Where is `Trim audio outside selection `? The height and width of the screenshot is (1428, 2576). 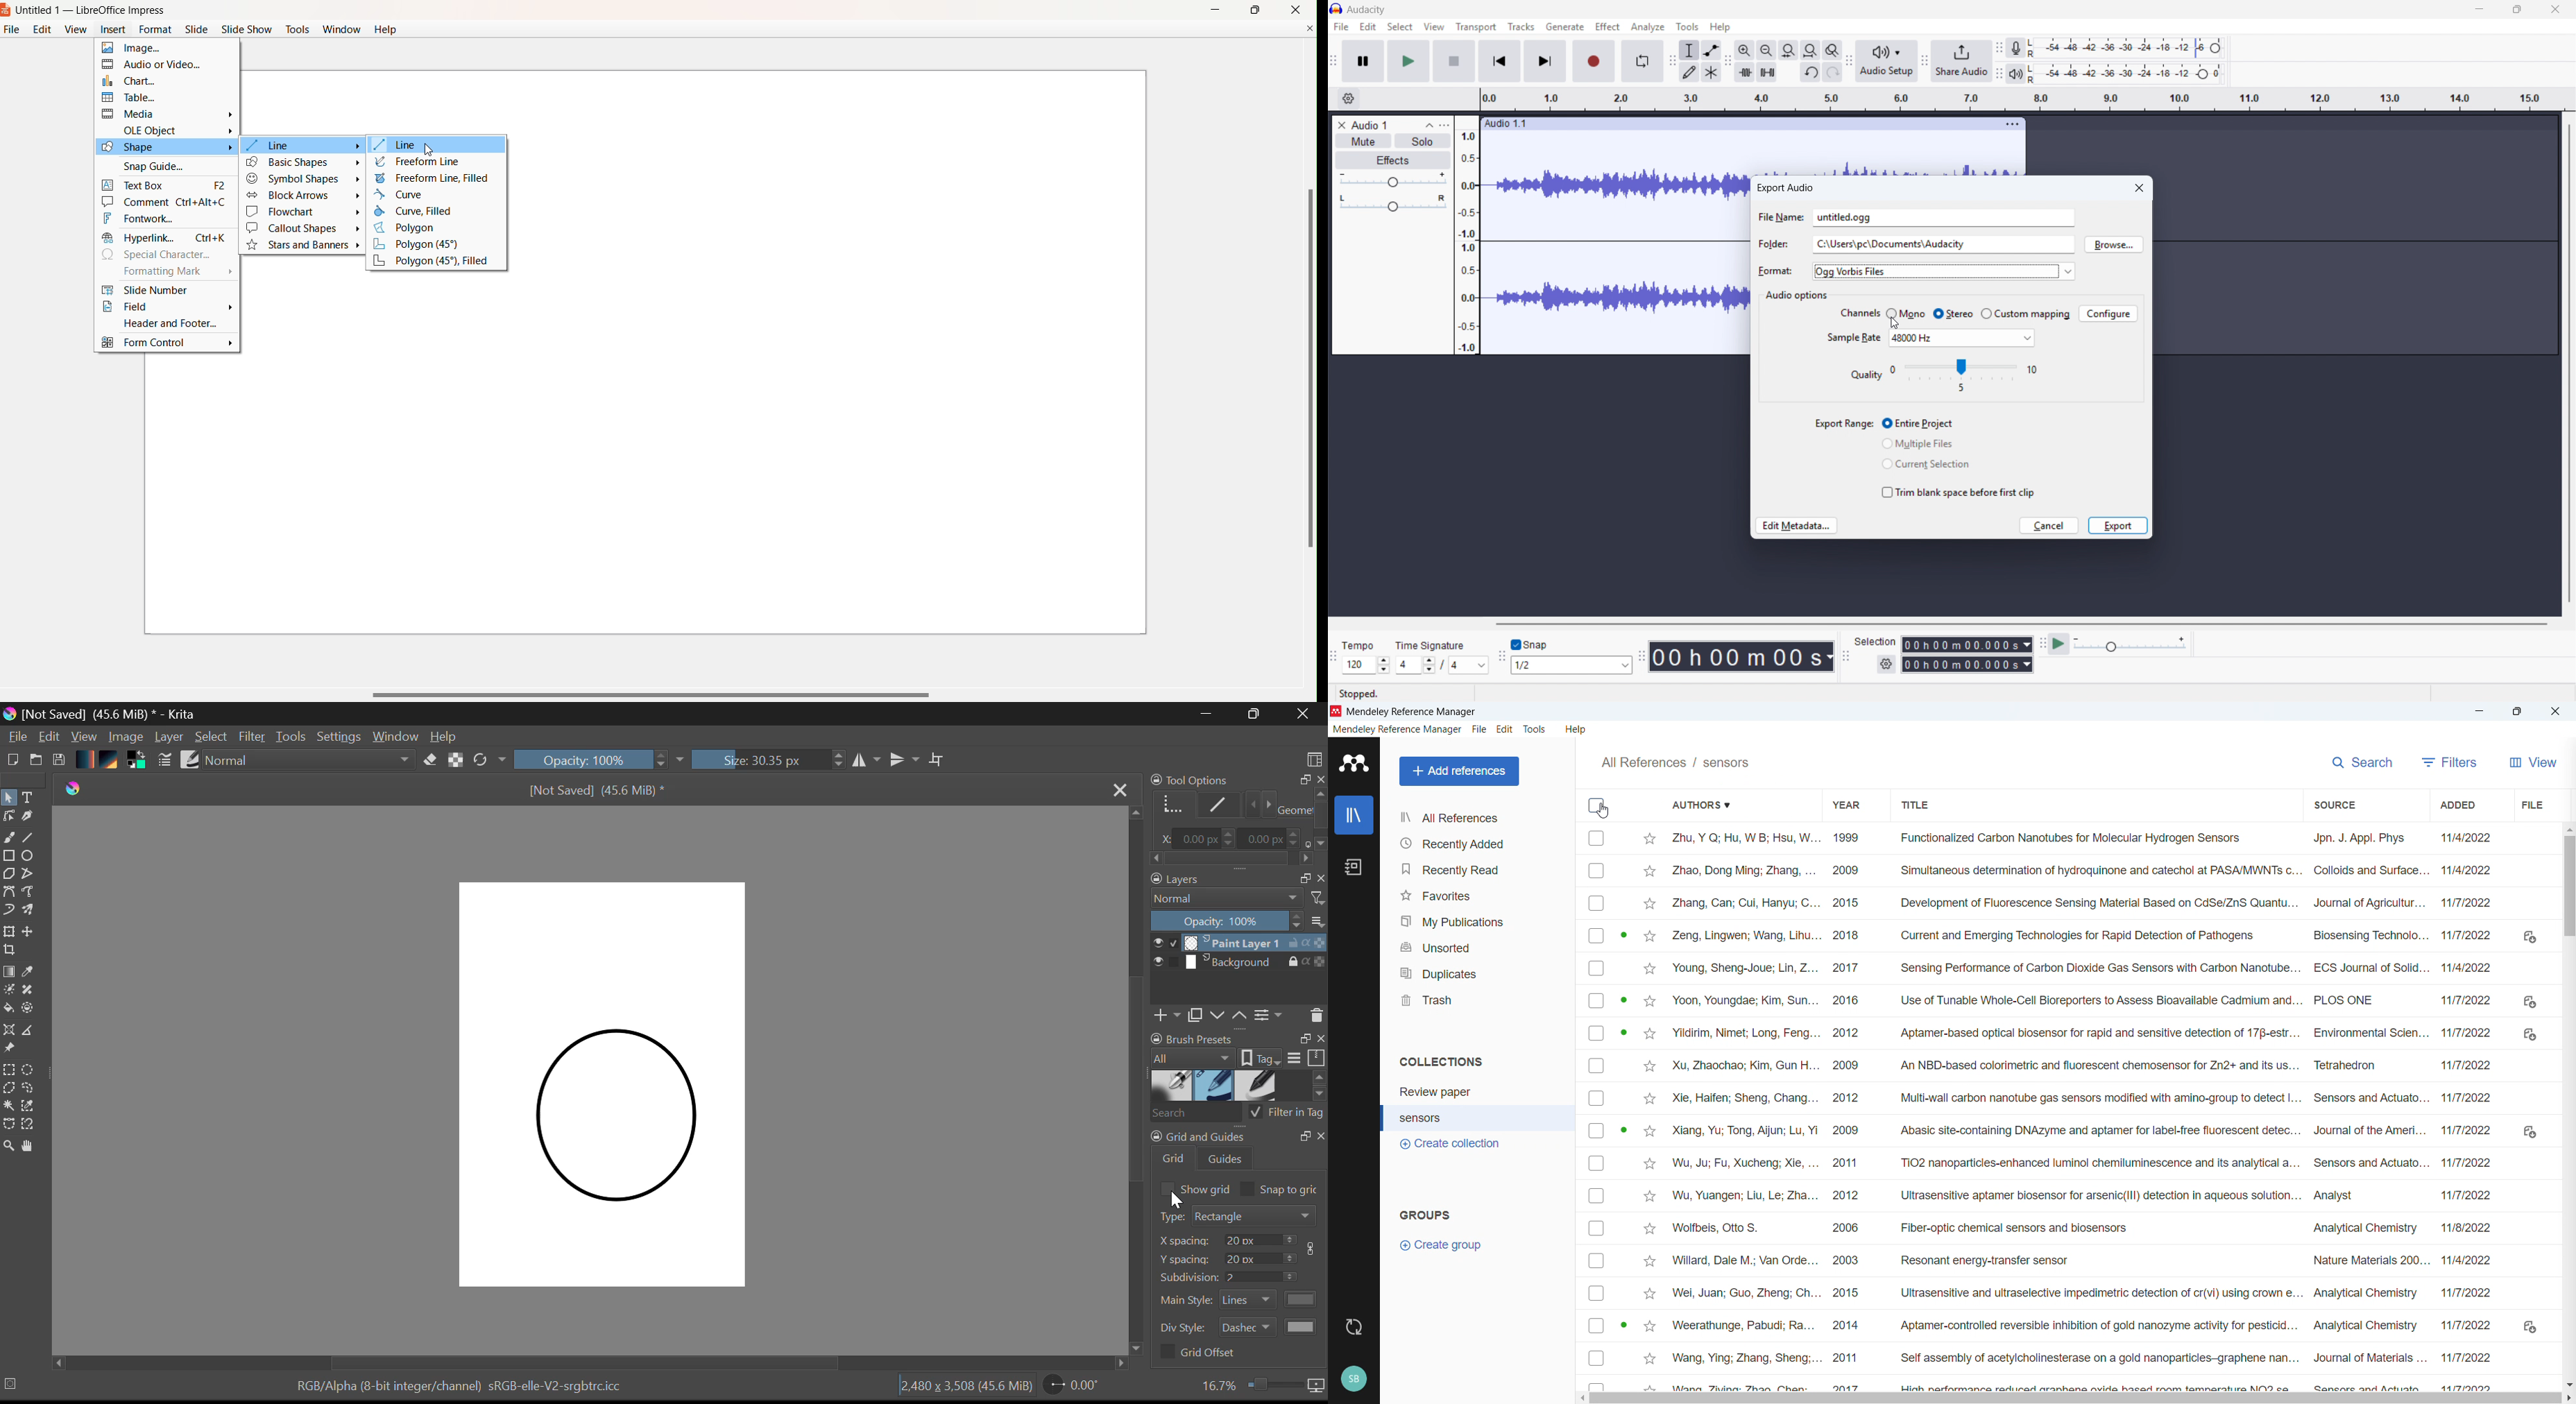
Trim audio outside selection  is located at coordinates (1744, 72).